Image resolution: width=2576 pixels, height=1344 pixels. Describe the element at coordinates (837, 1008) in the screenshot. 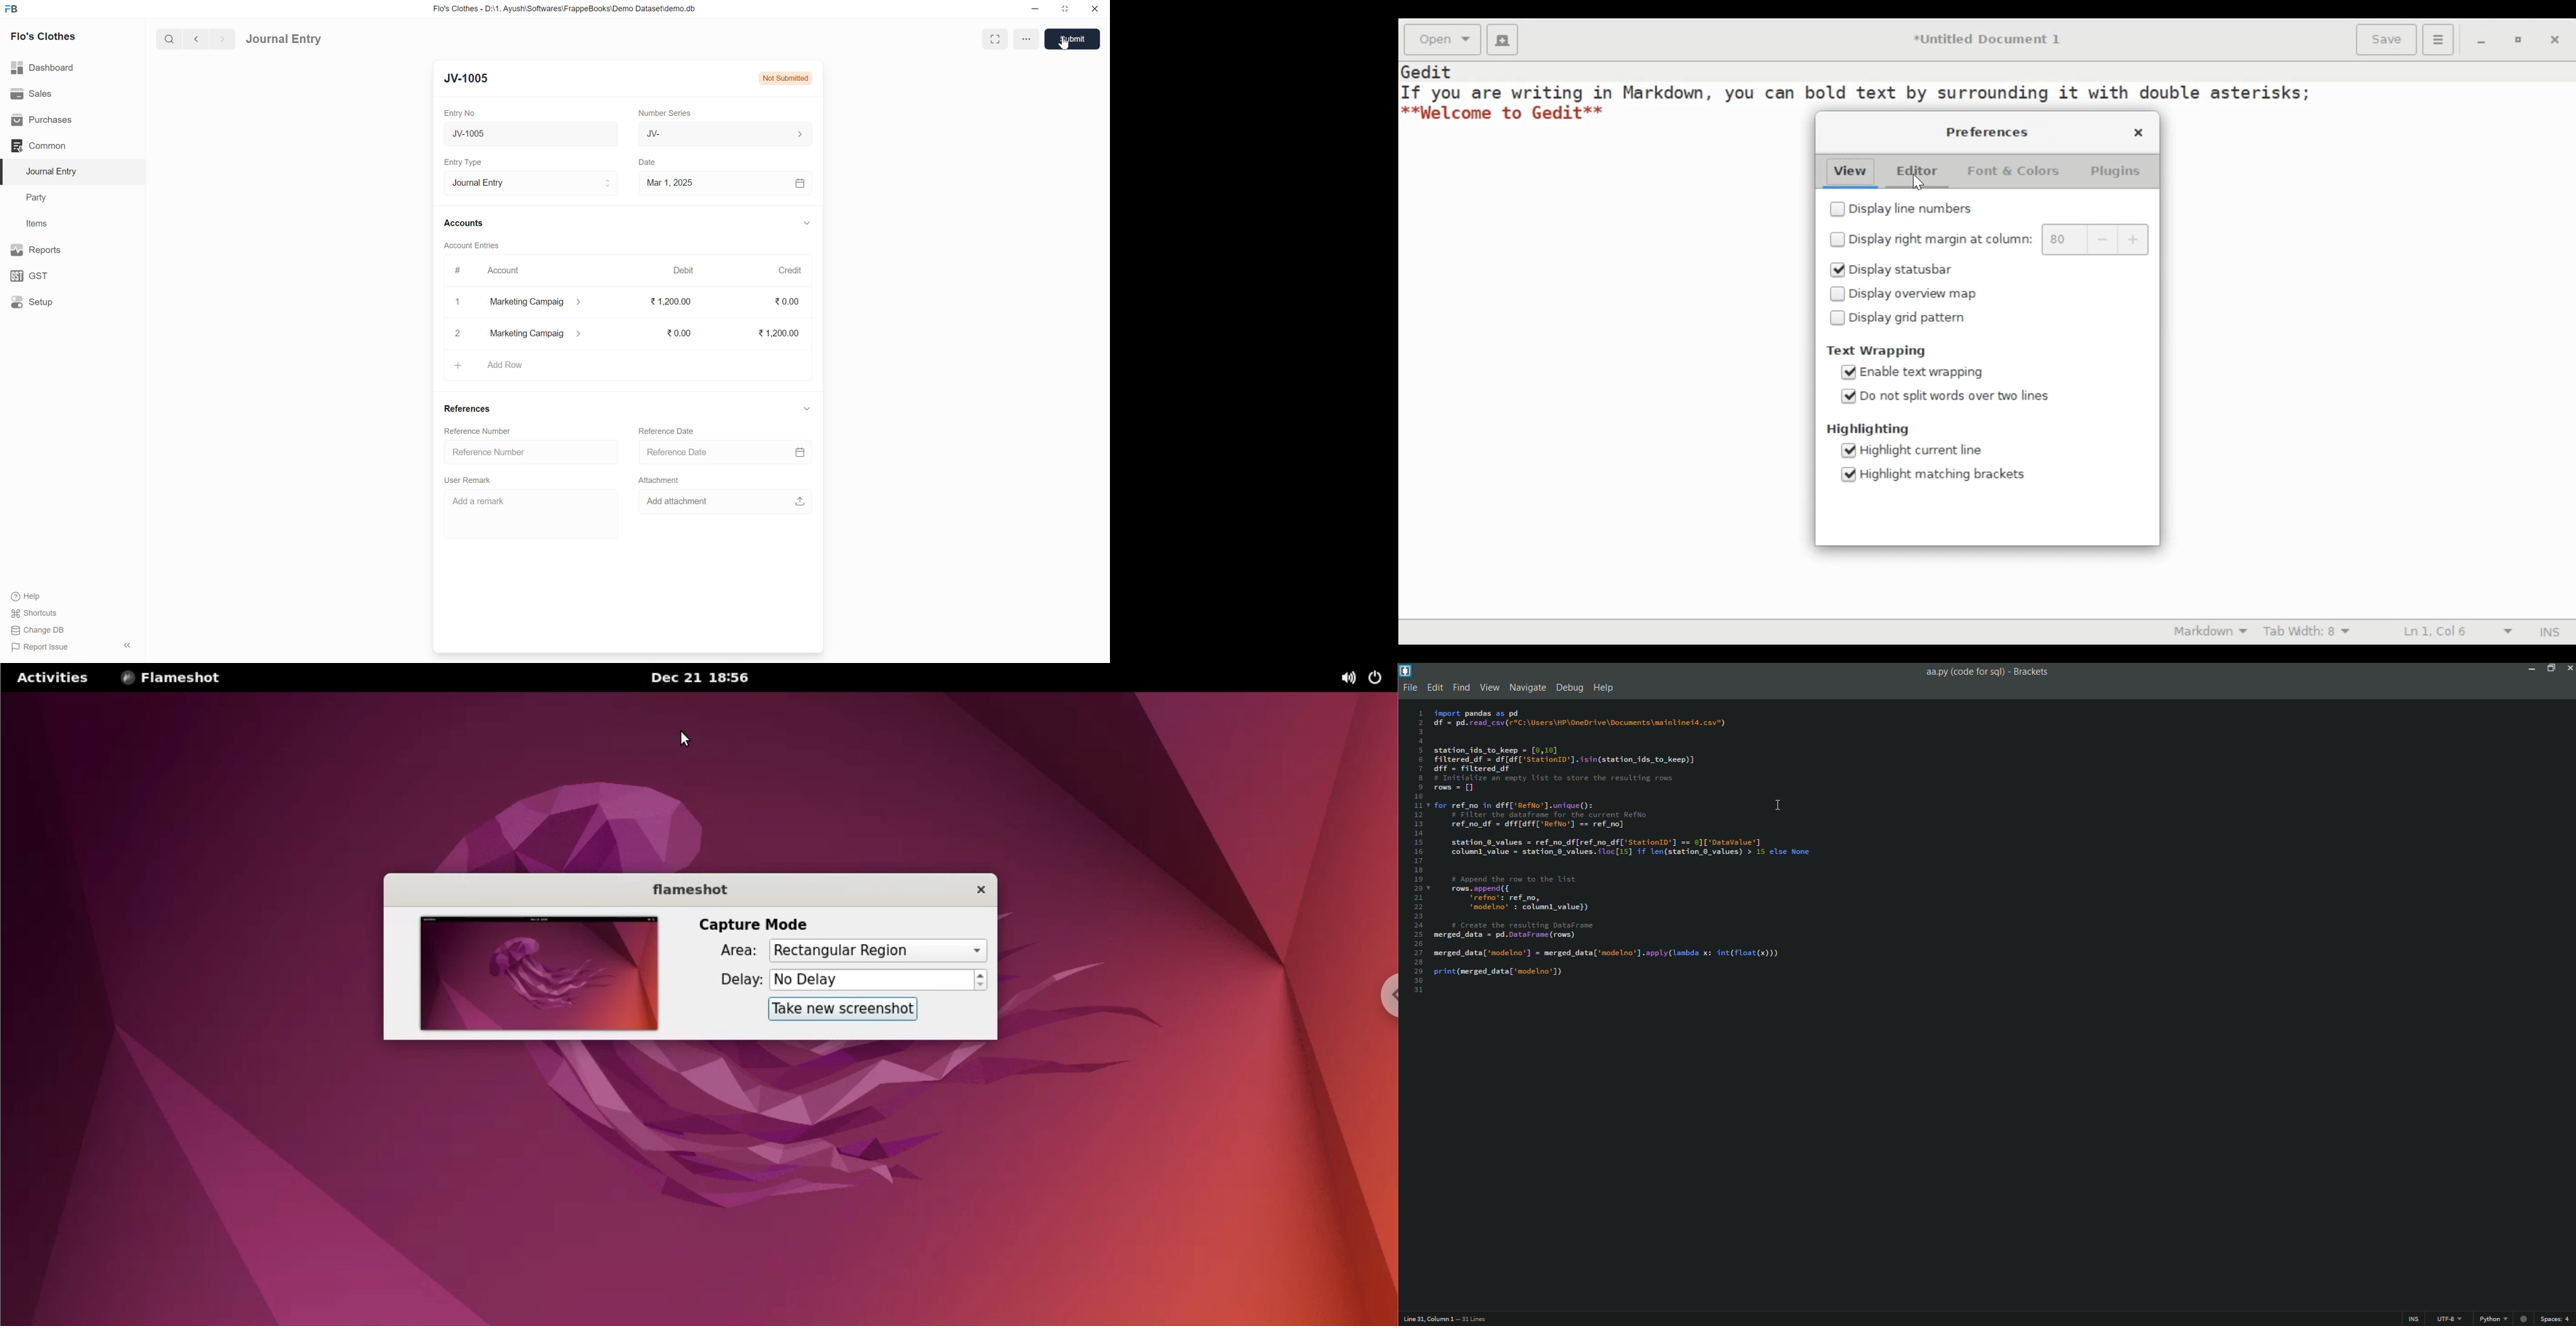

I see `take new screenshot` at that location.